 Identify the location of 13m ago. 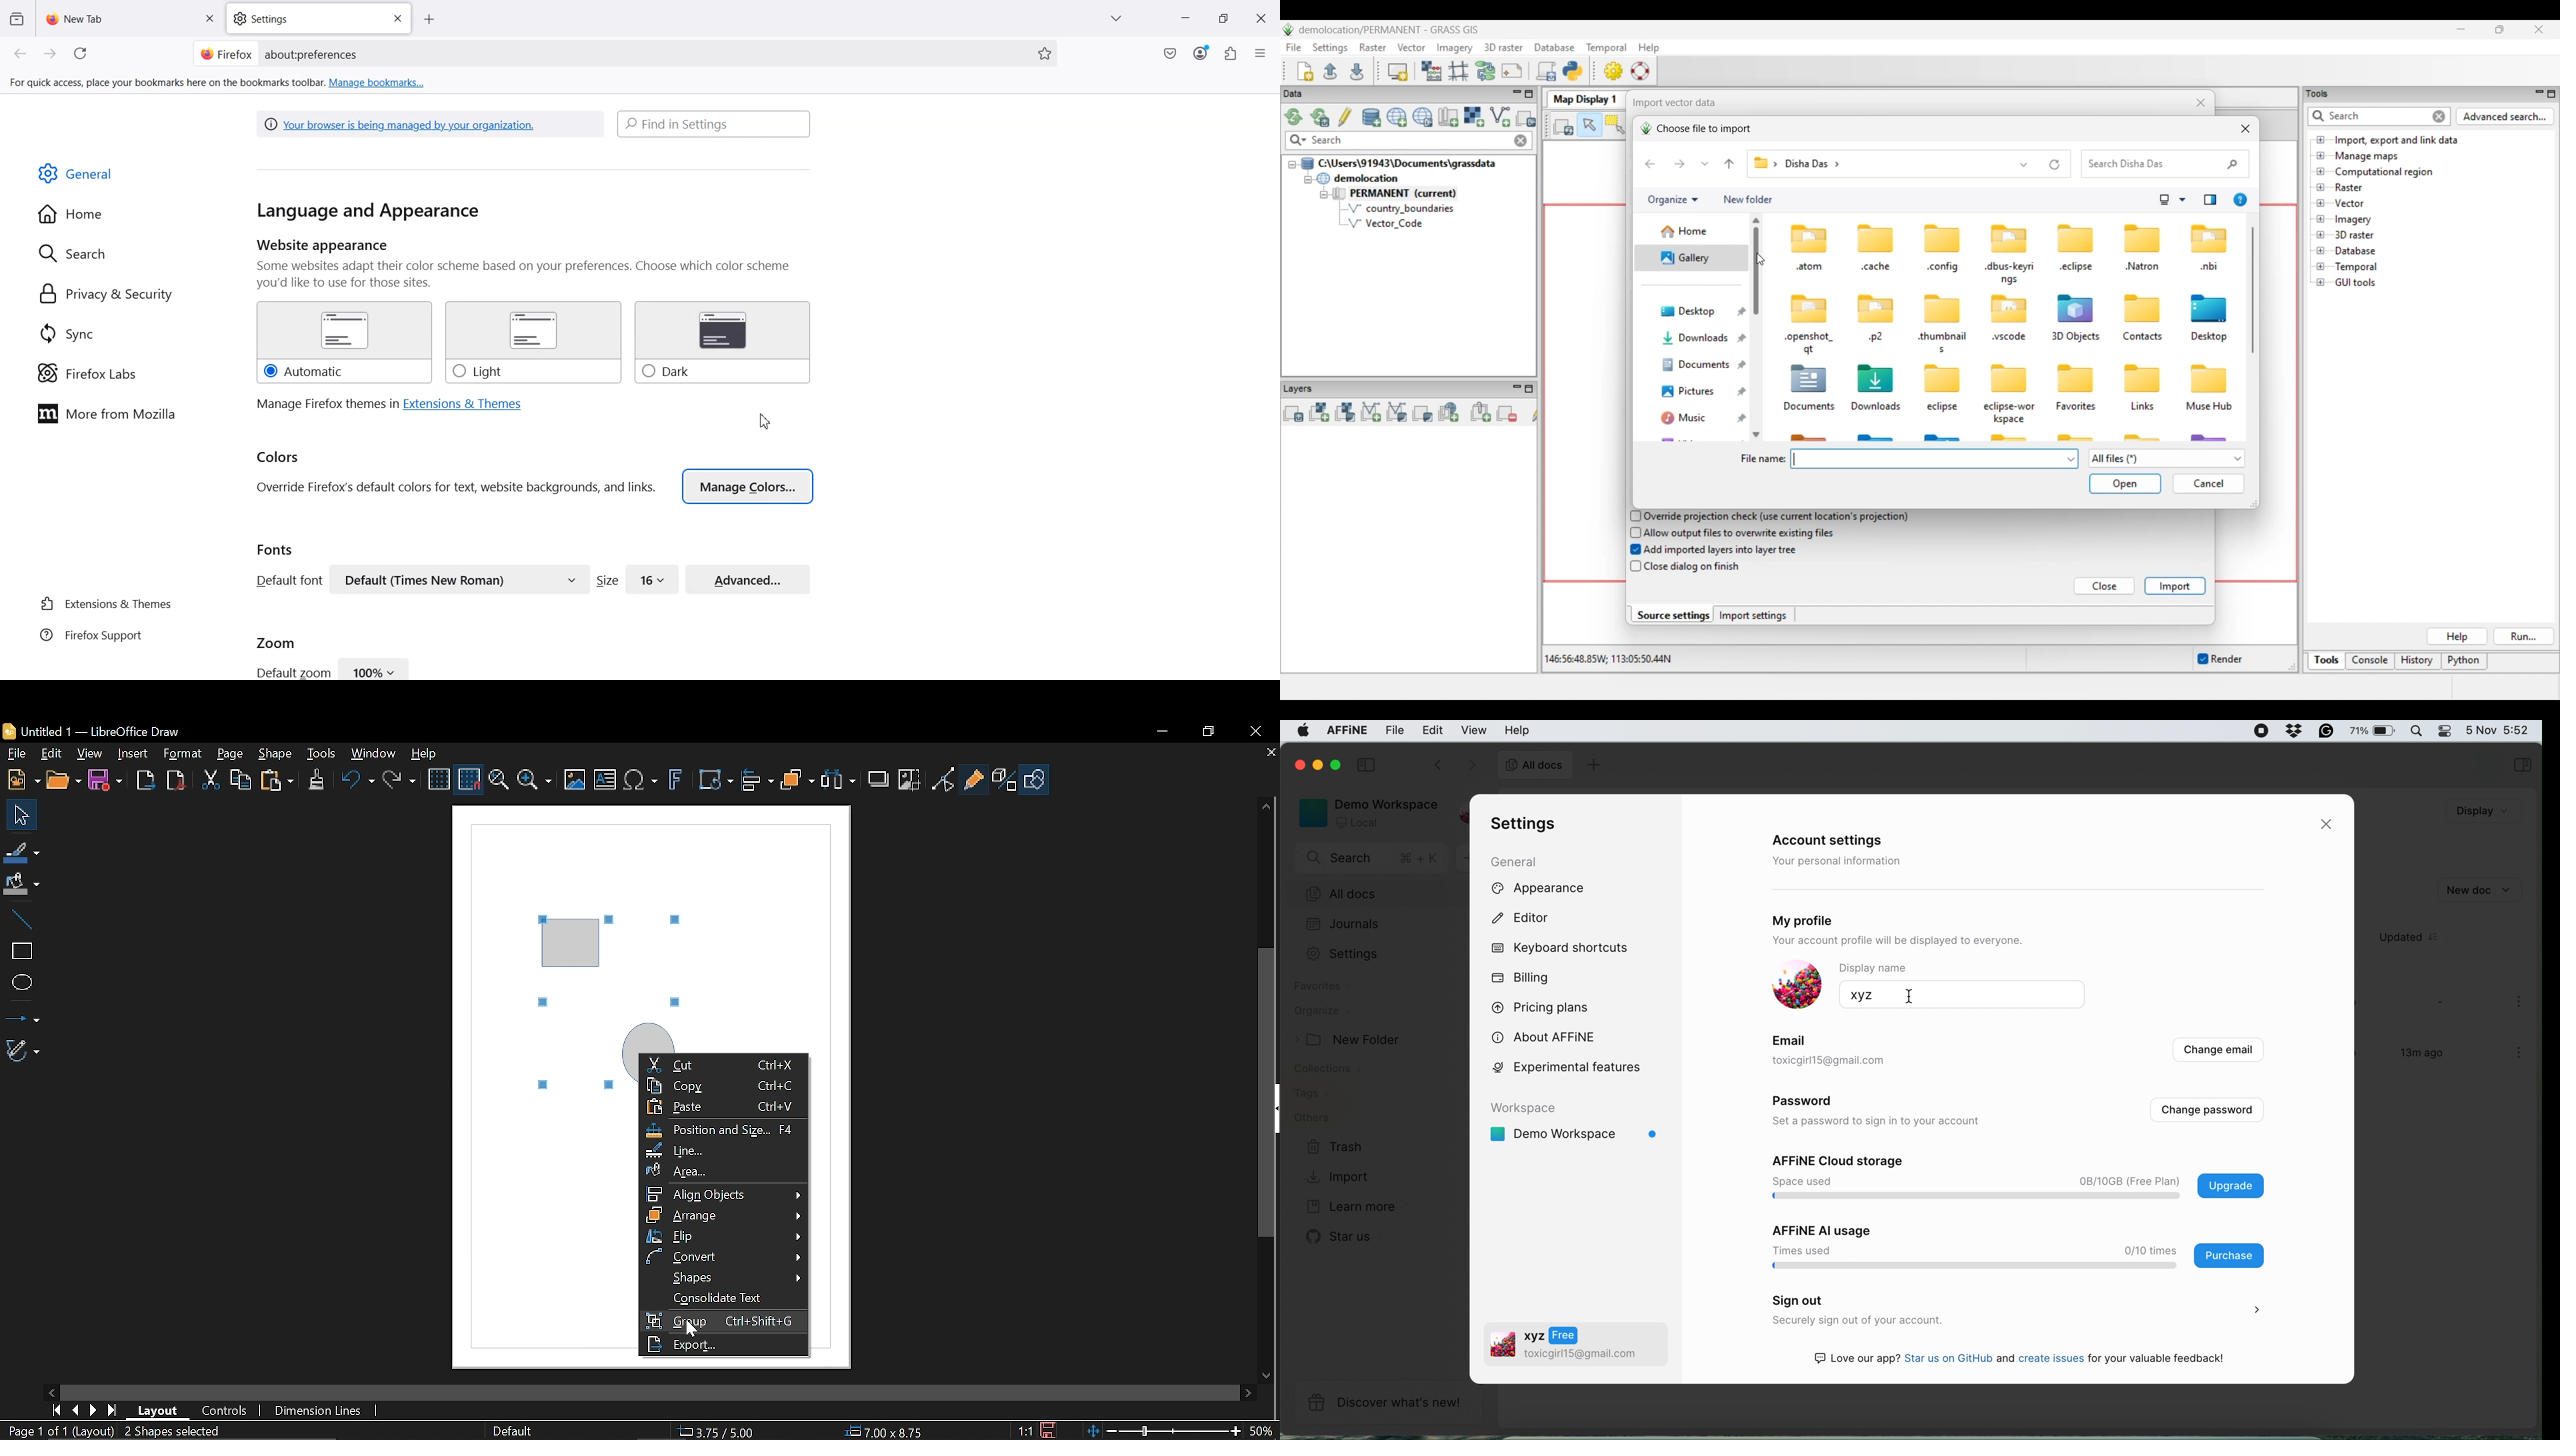
(2415, 1057).